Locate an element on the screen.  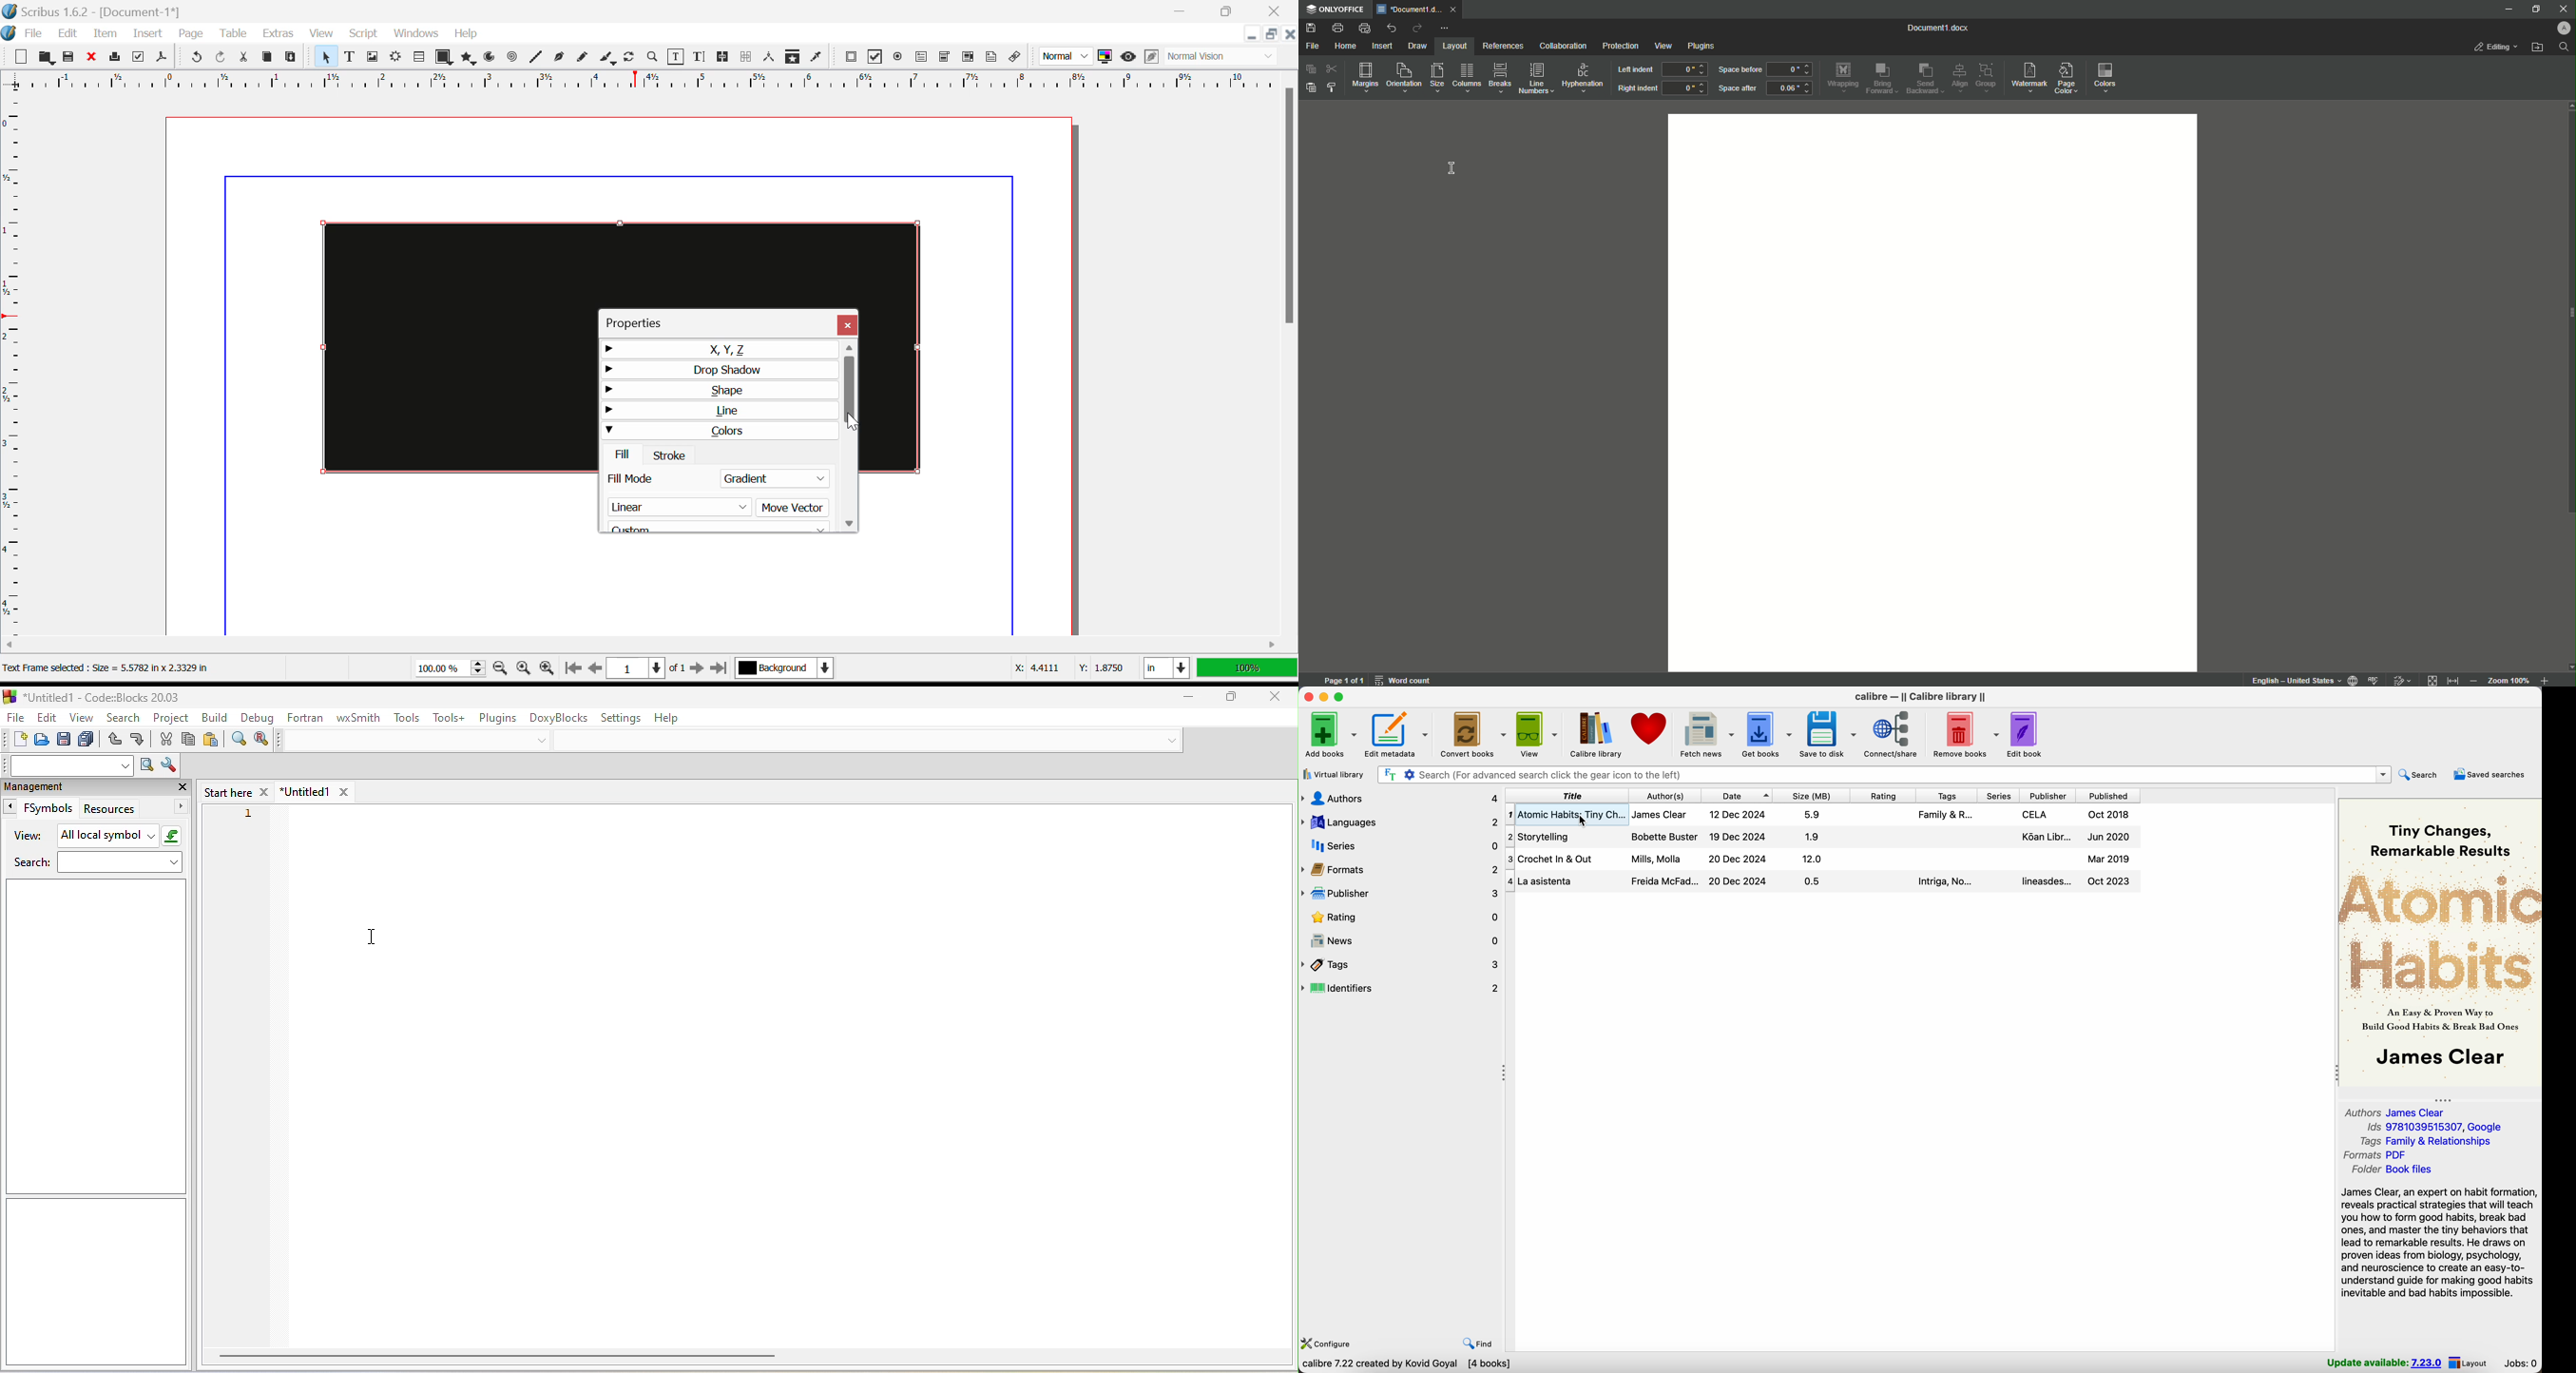
search bar is located at coordinates (1882, 774).